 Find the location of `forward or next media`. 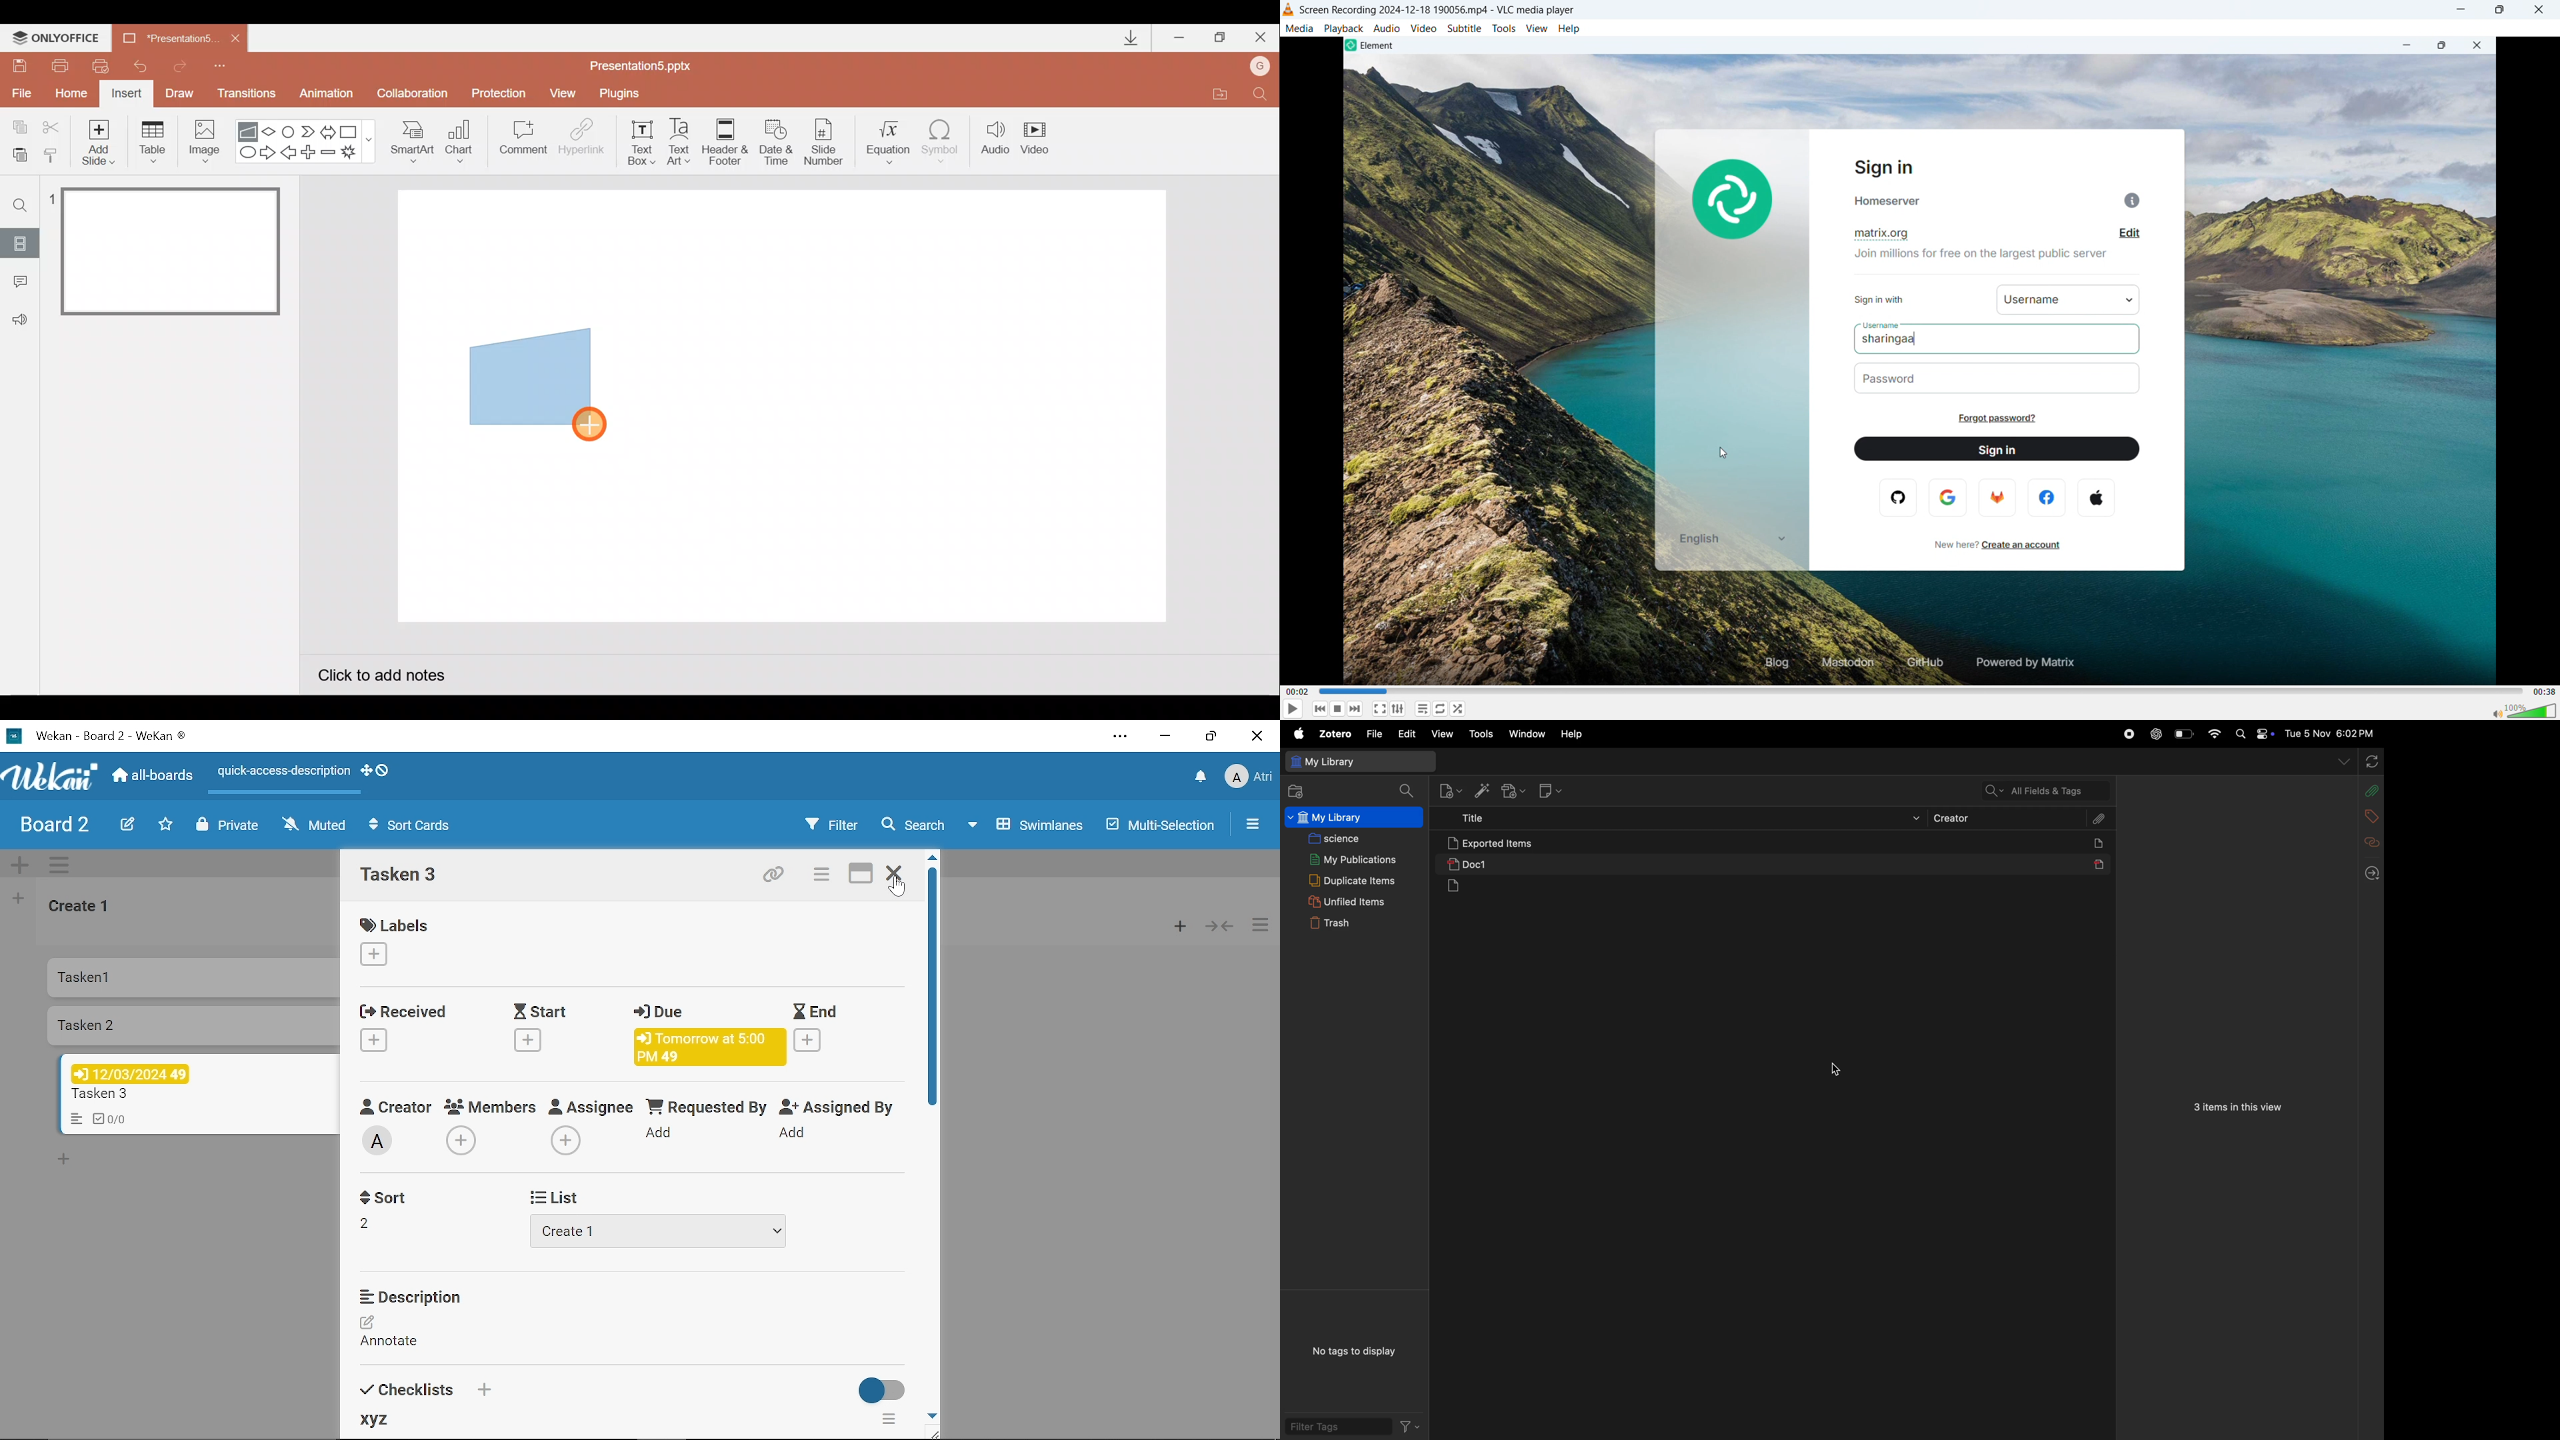

forward or next media is located at coordinates (1355, 709).